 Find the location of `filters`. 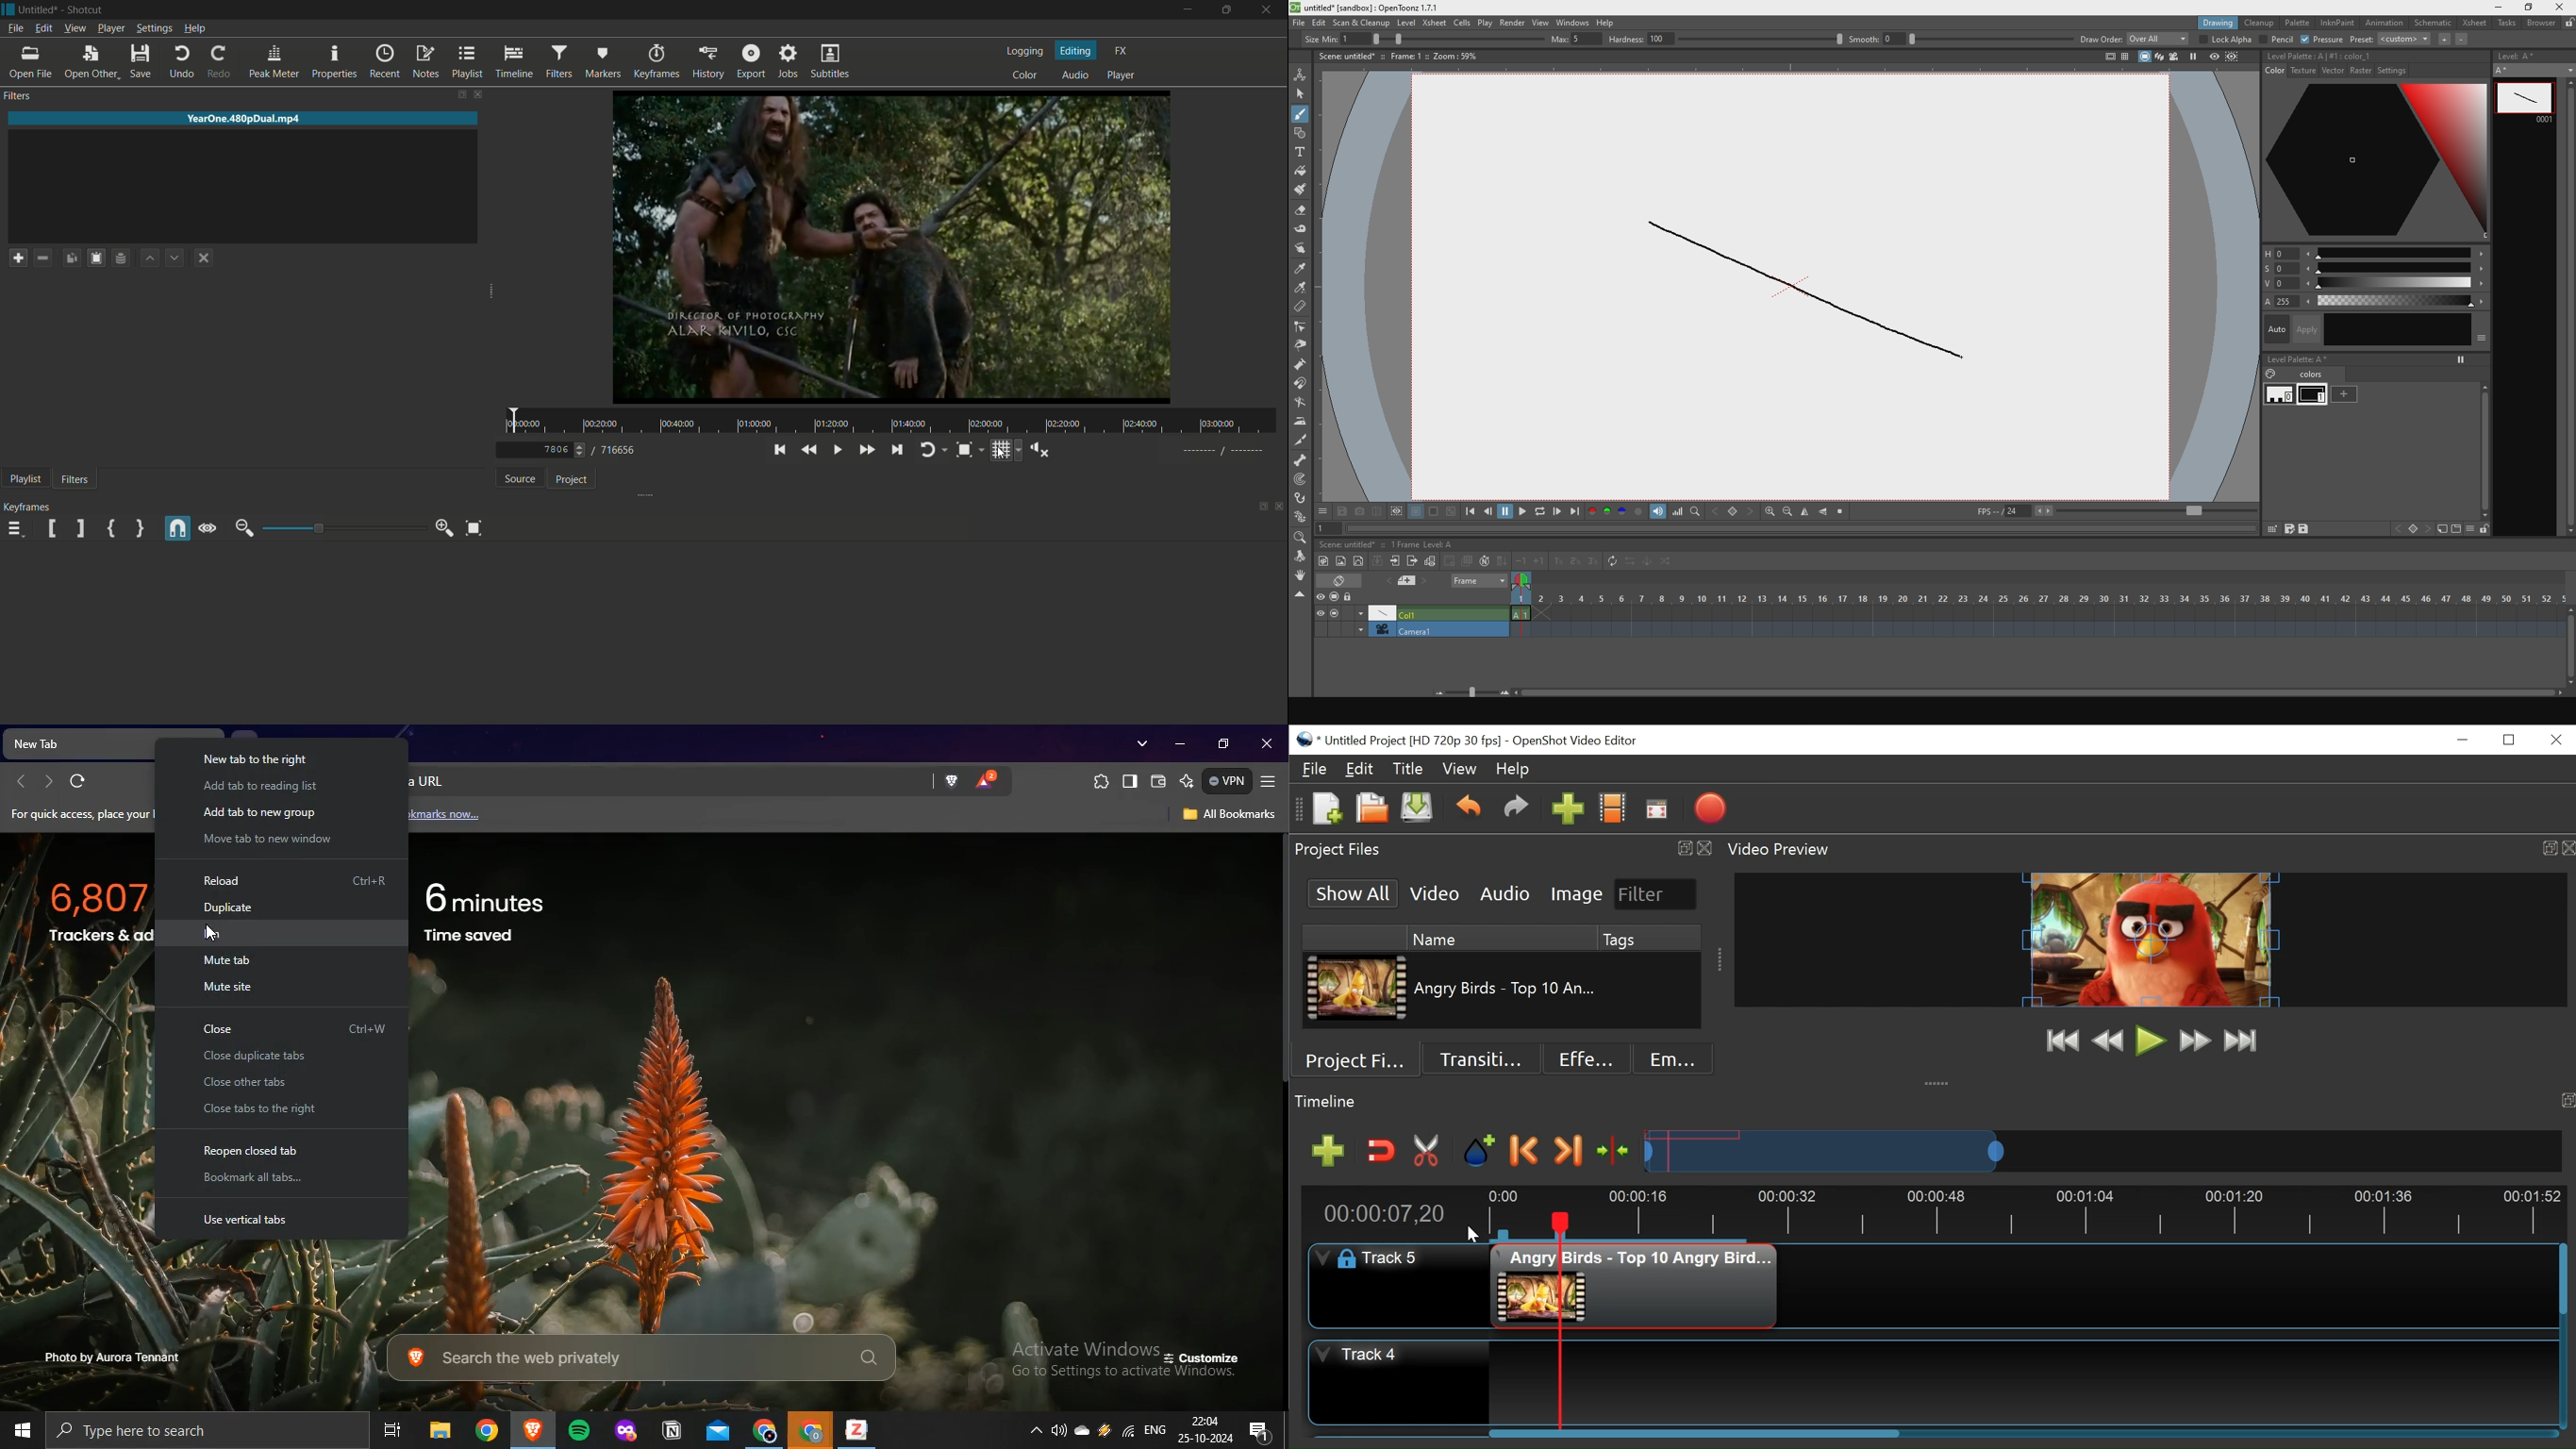

filters is located at coordinates (17, 96).